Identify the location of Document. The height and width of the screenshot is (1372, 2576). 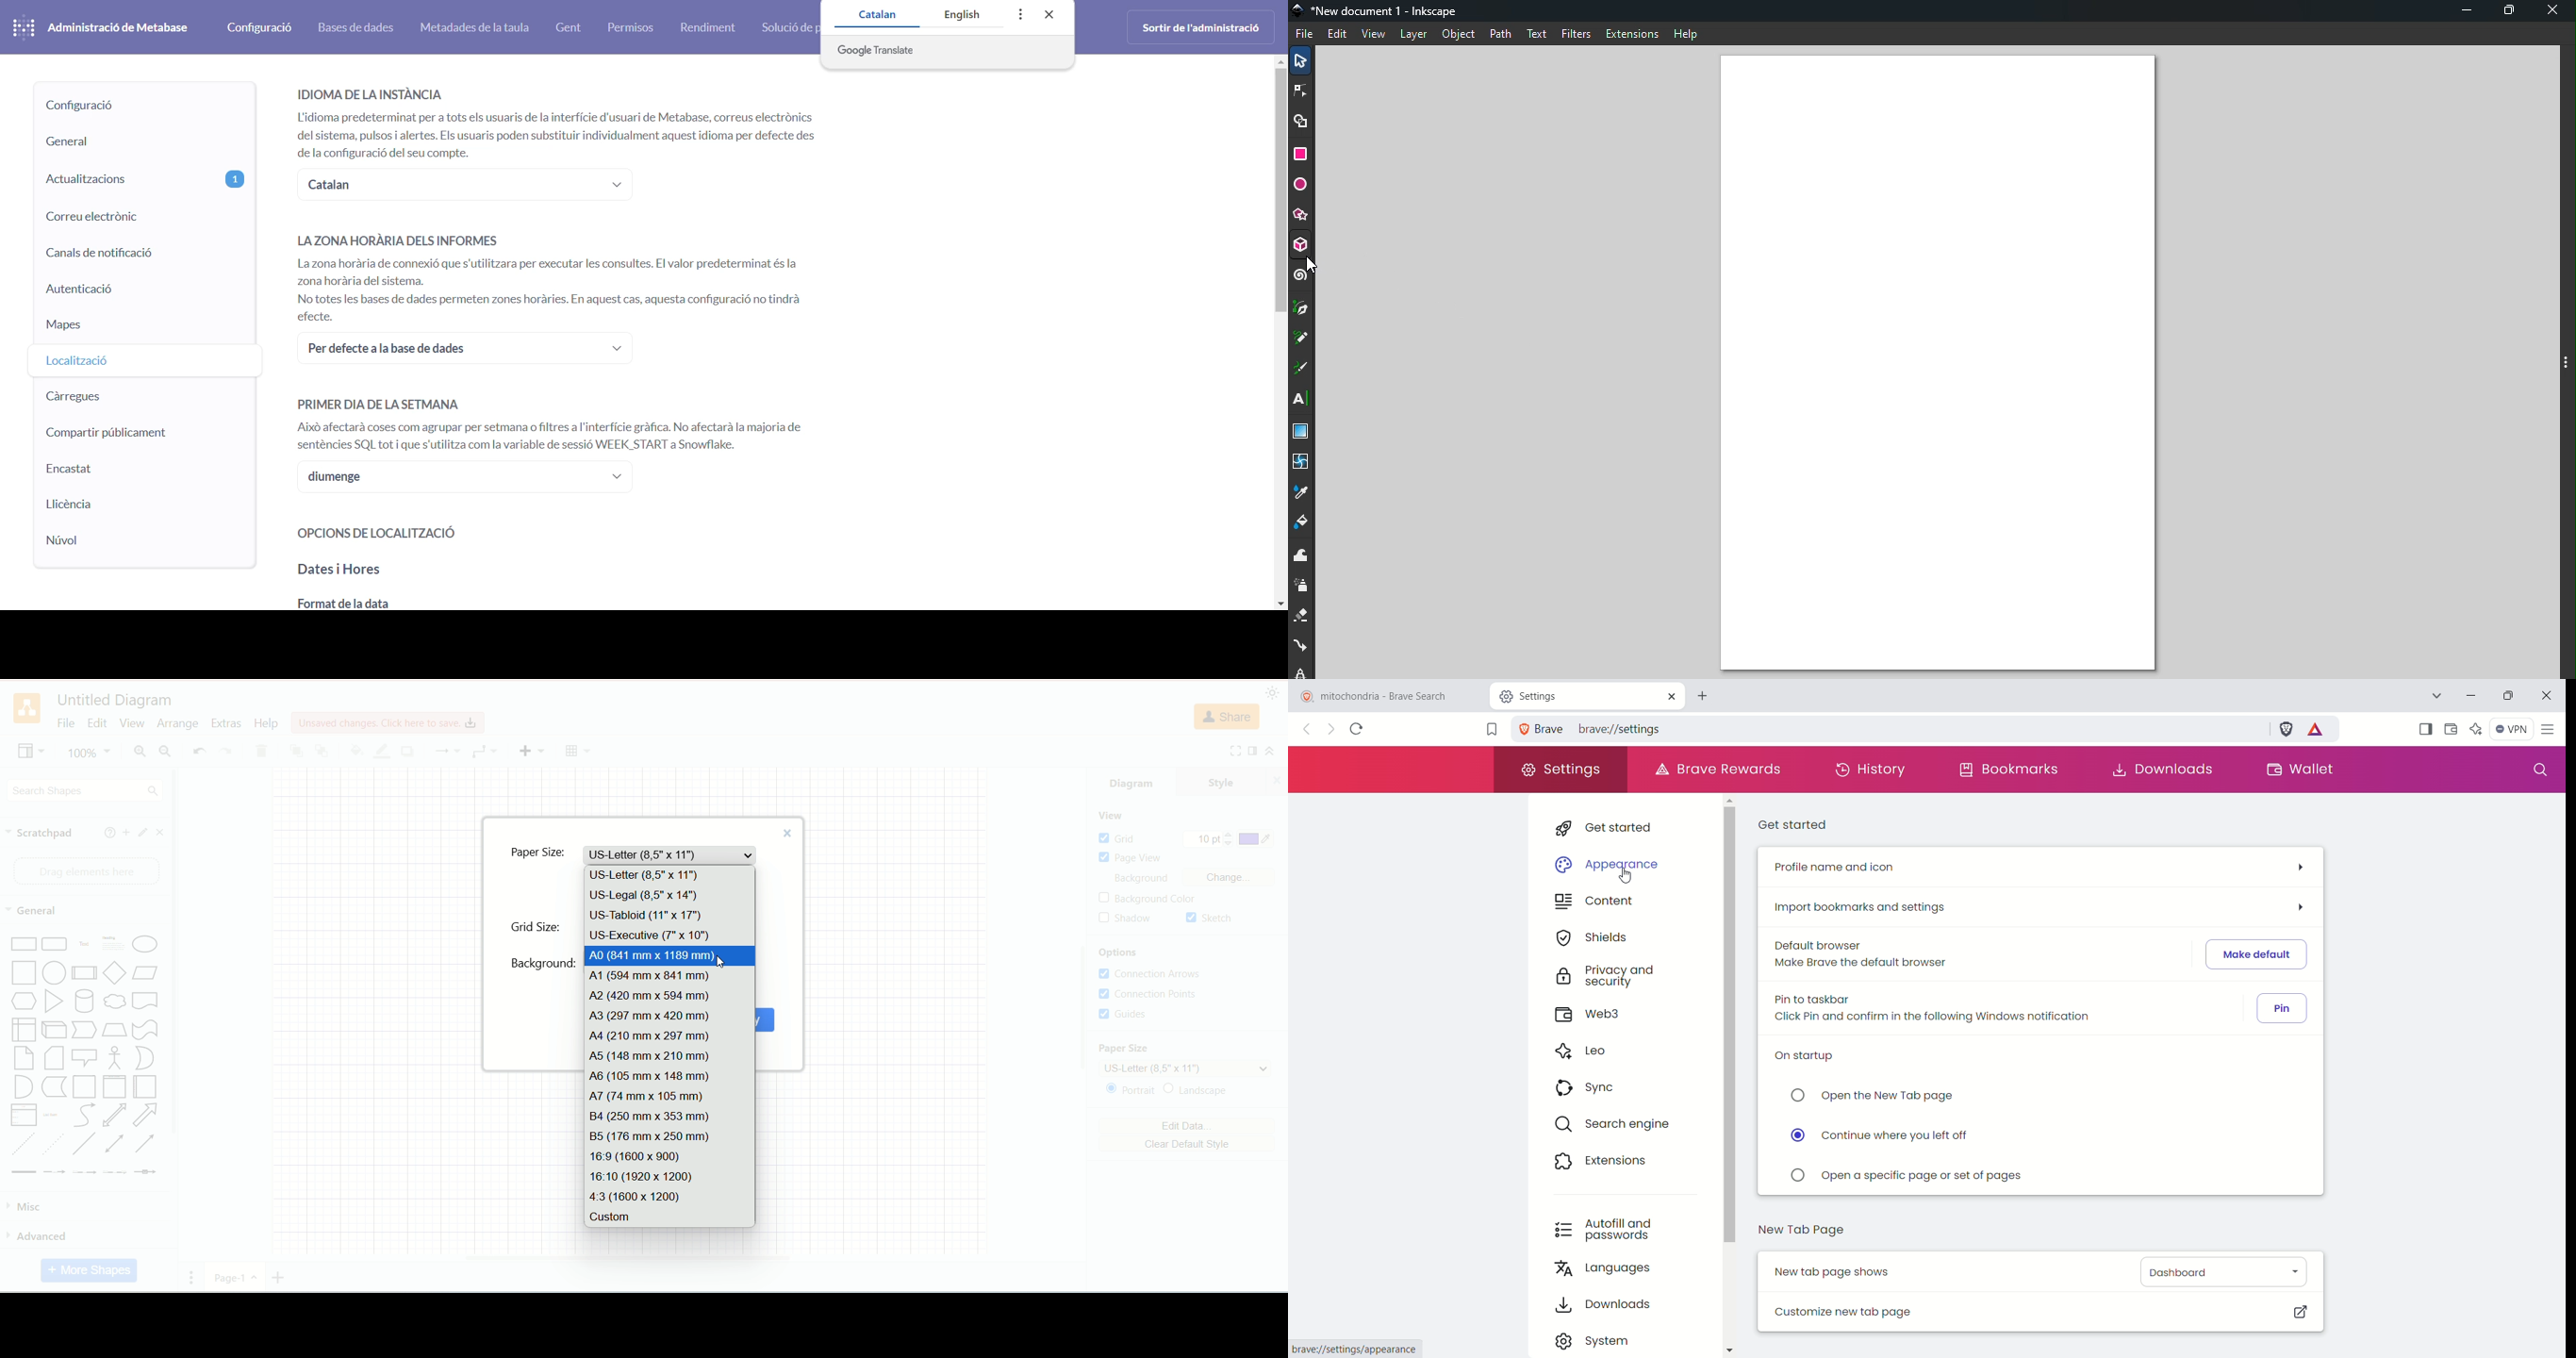
(144, 1002).